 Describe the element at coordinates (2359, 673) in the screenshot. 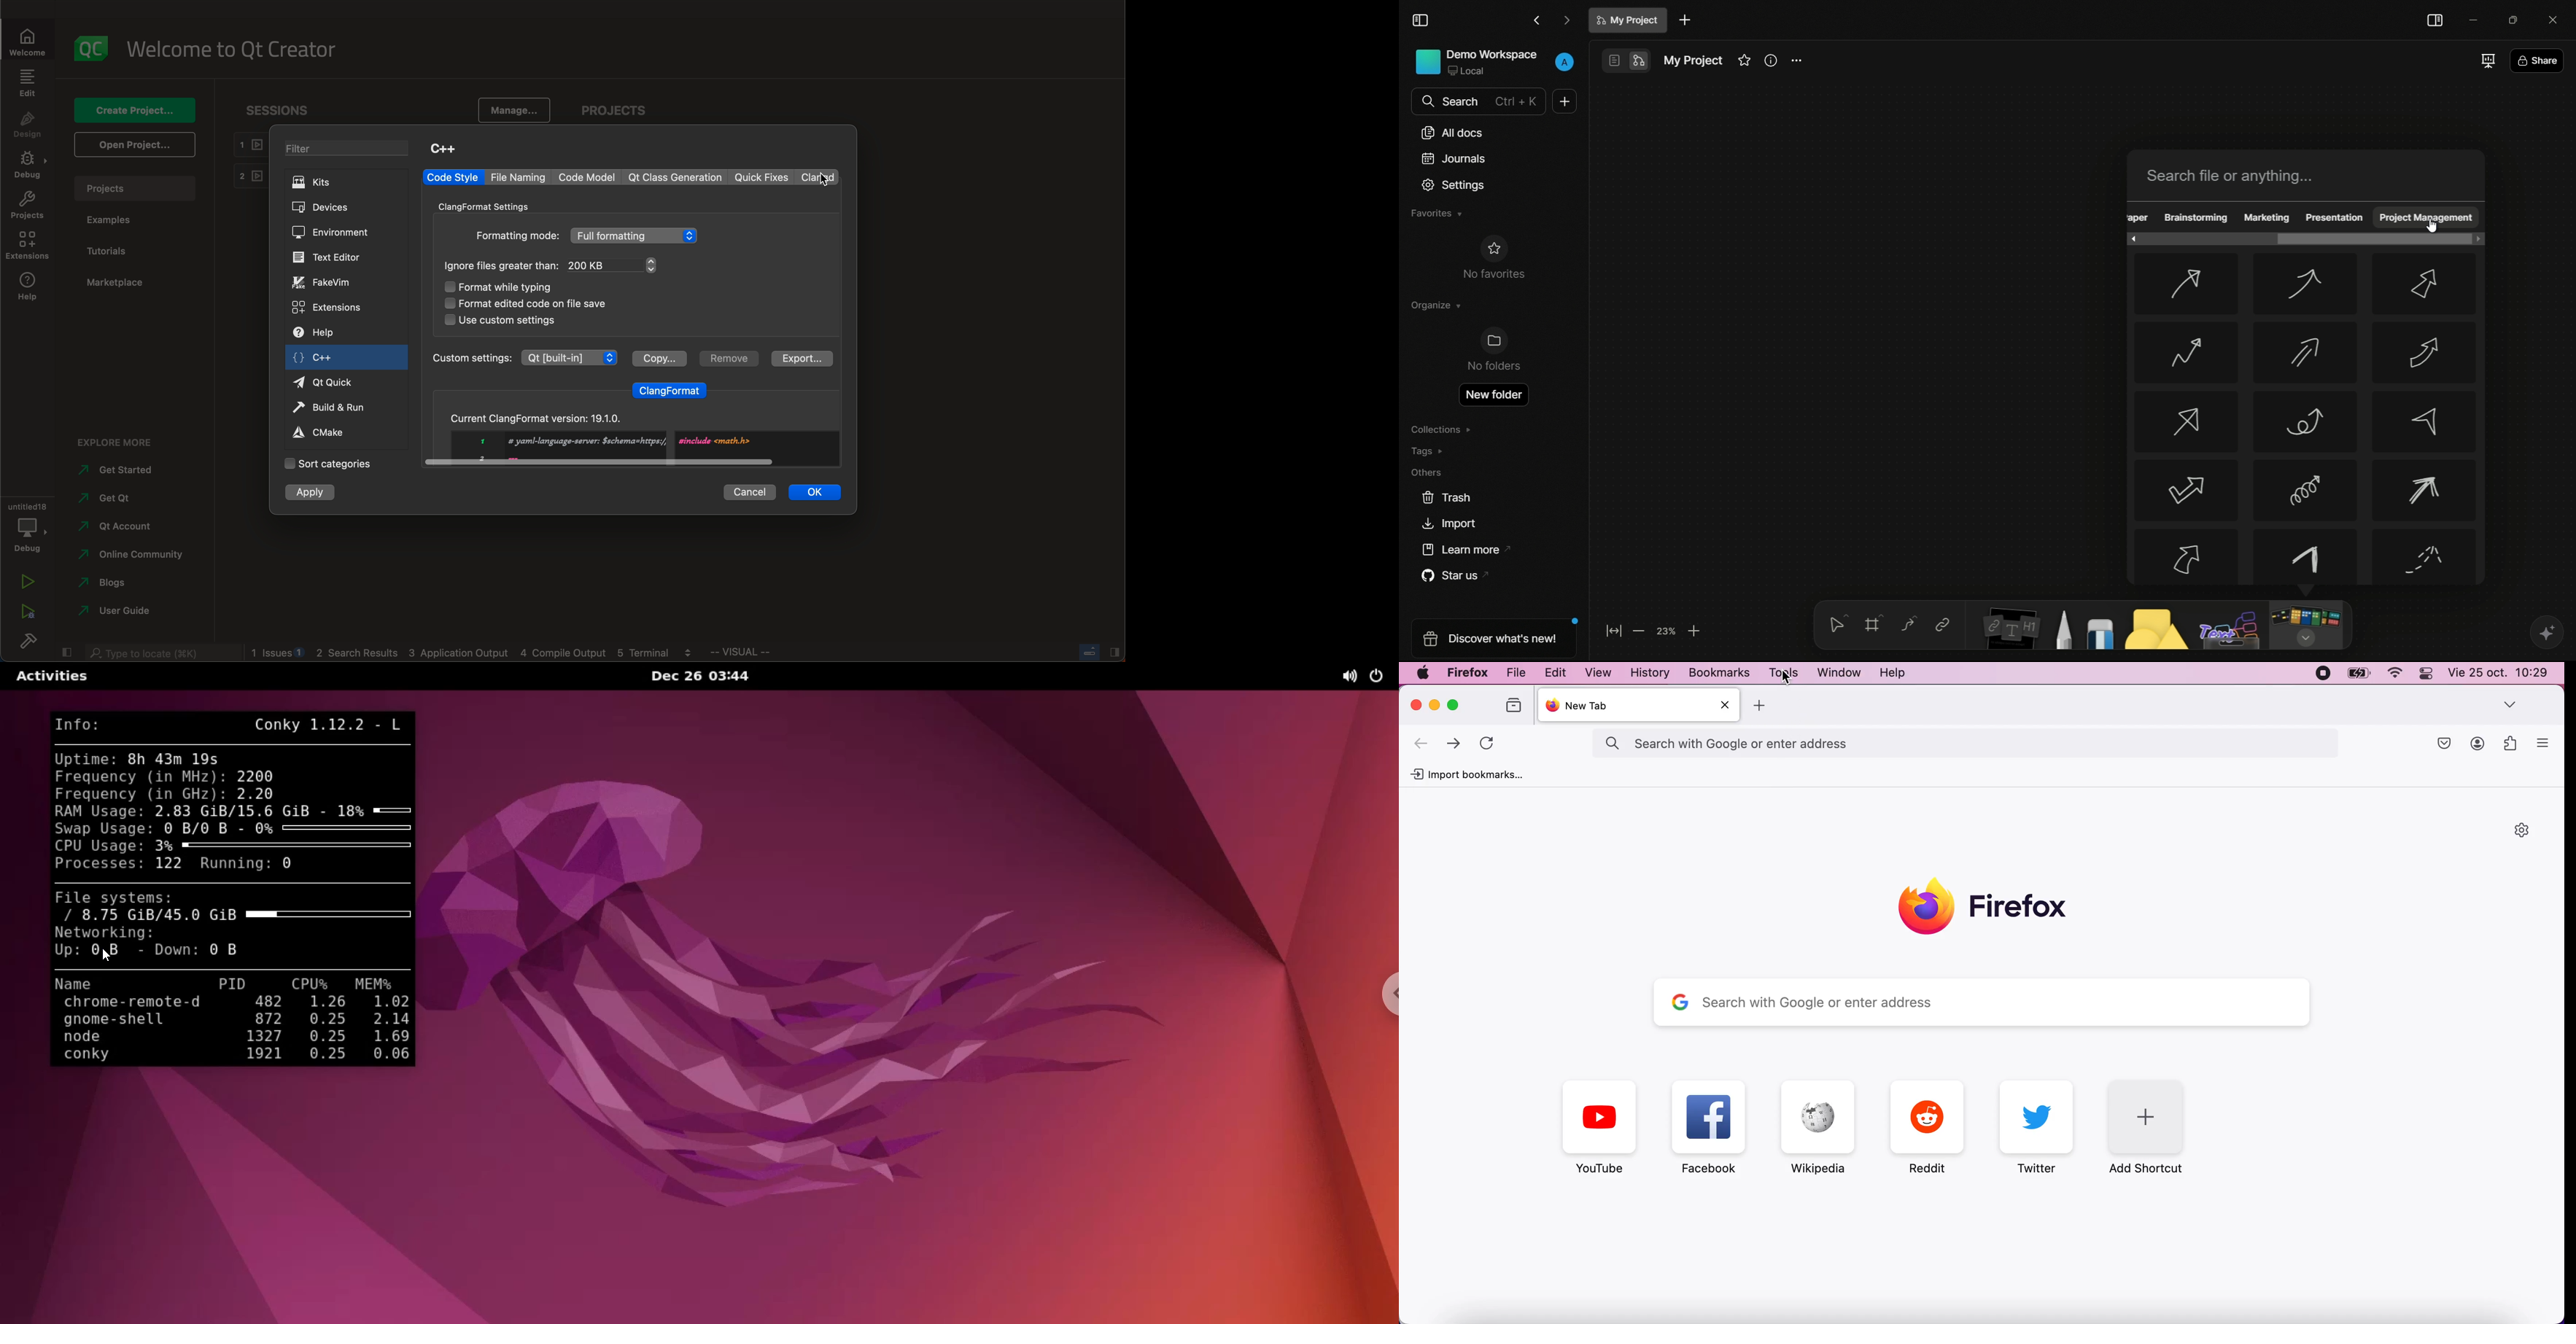

I see `Battery` at that location.